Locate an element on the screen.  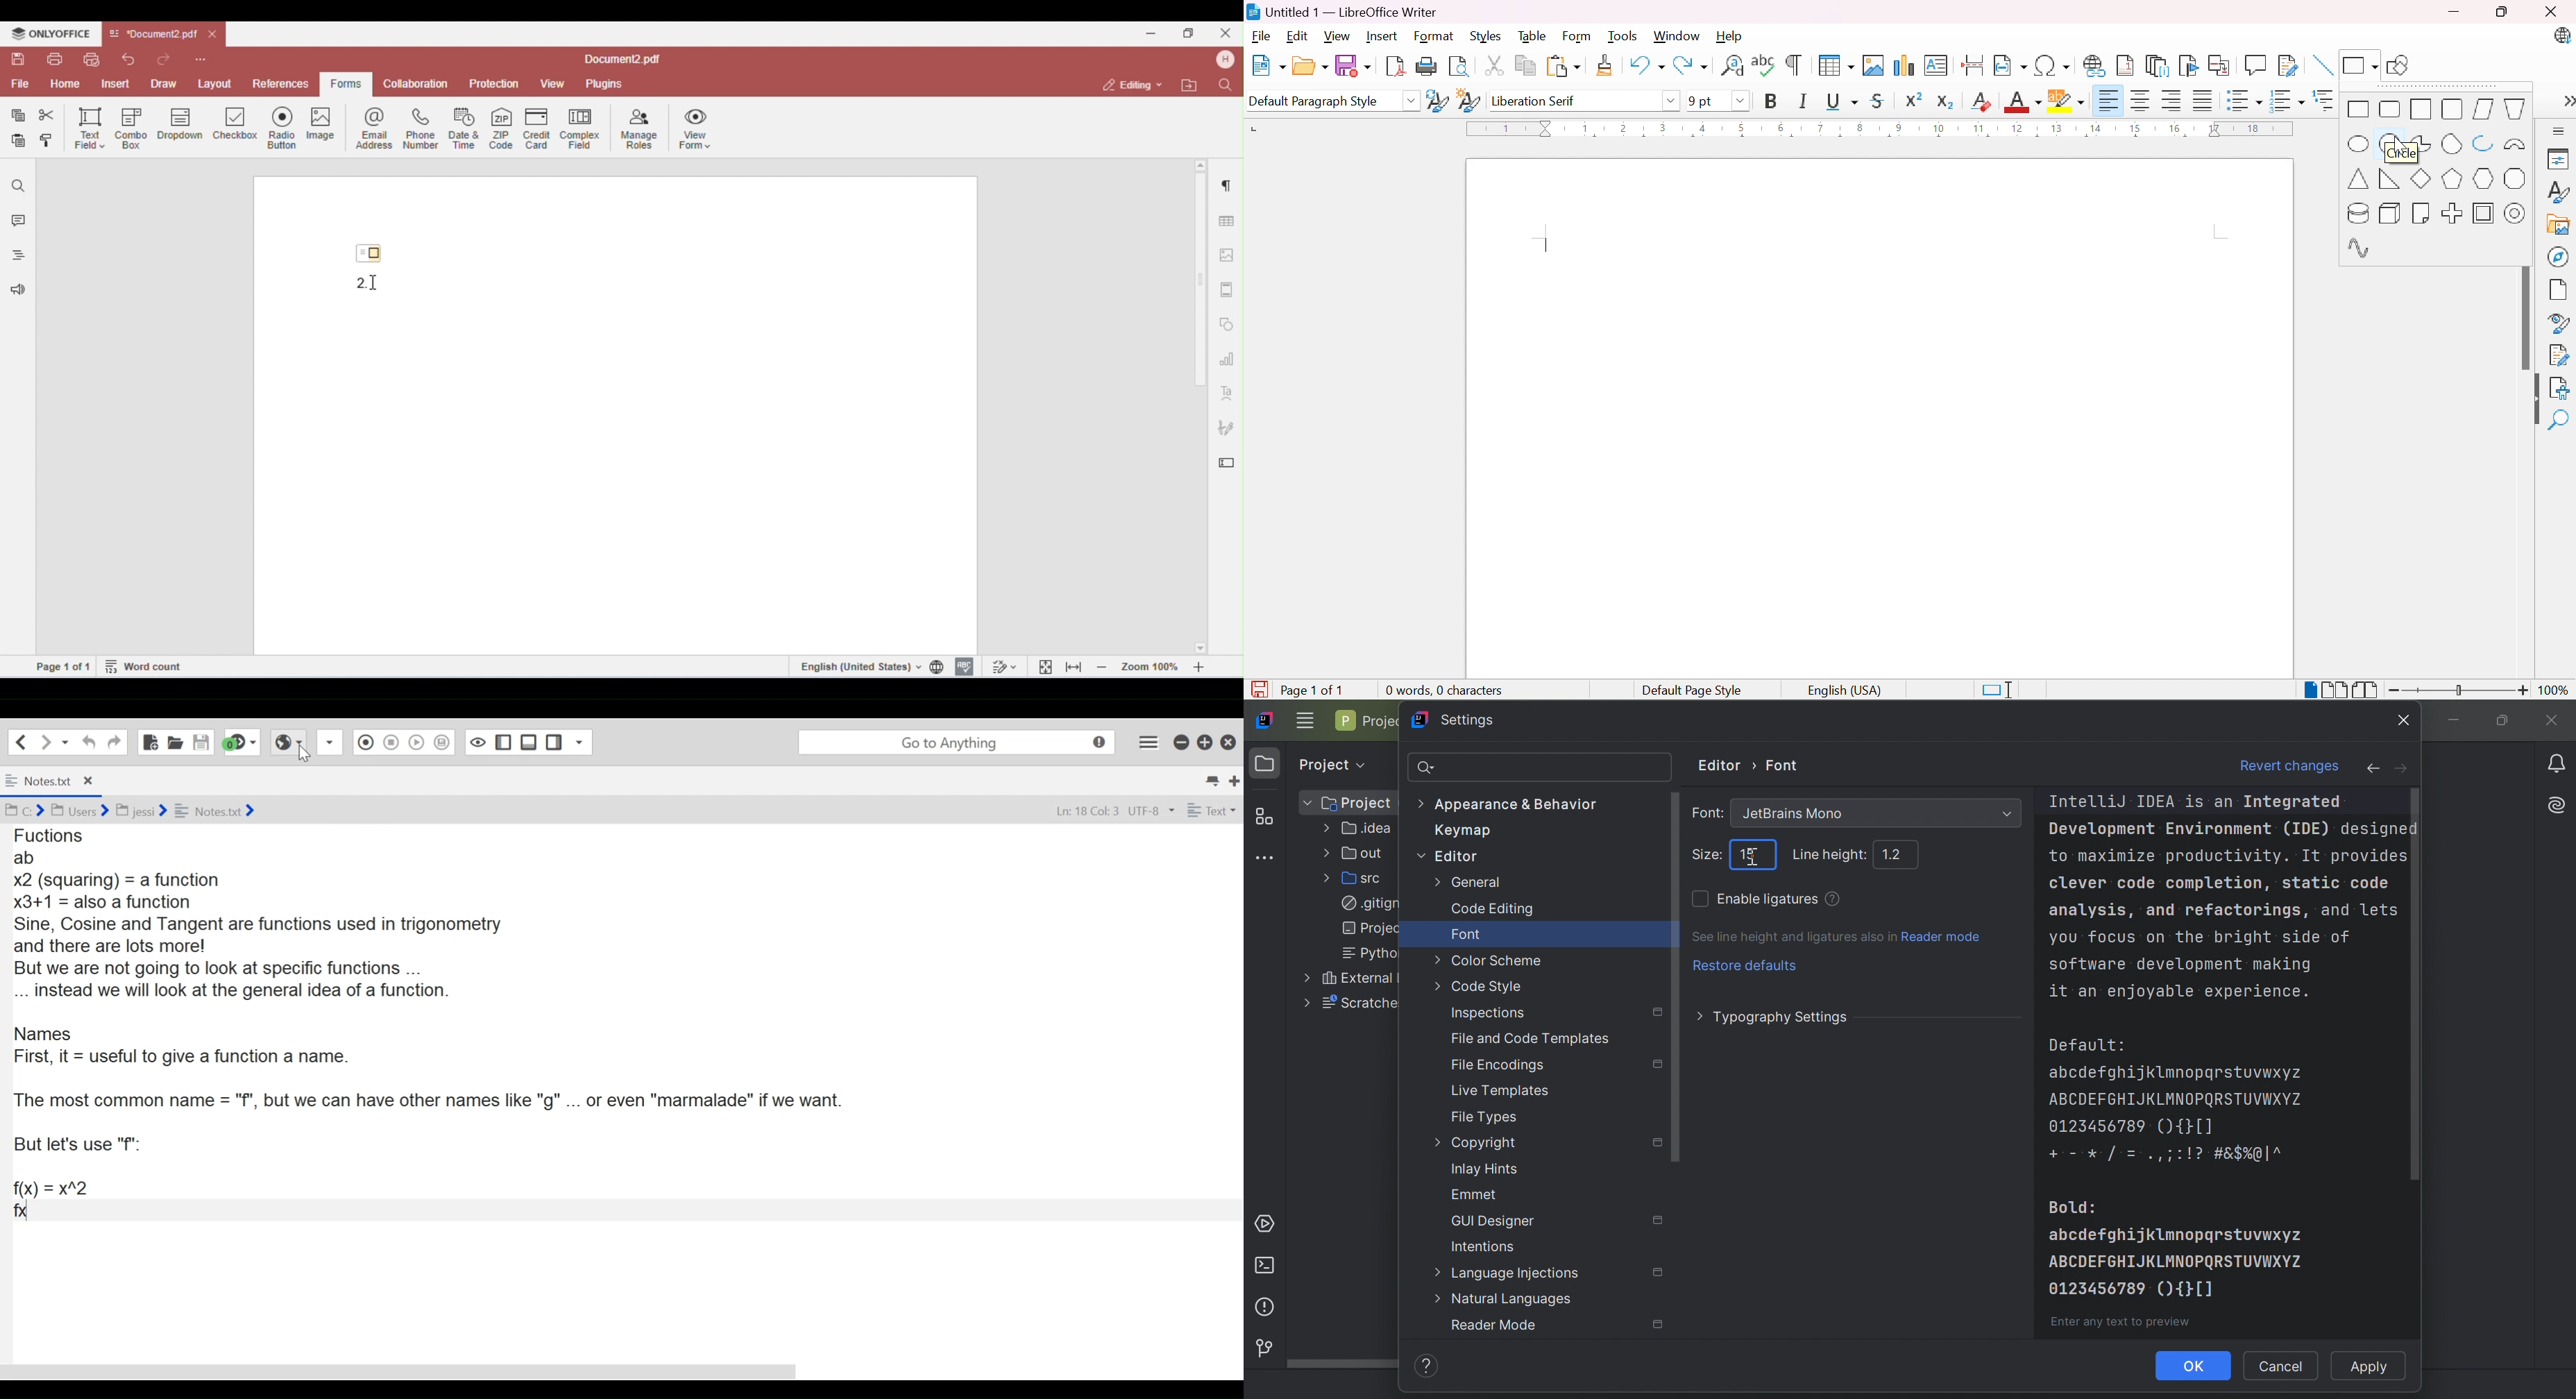
Toggle print preview is located at coordinates (1460, 67).